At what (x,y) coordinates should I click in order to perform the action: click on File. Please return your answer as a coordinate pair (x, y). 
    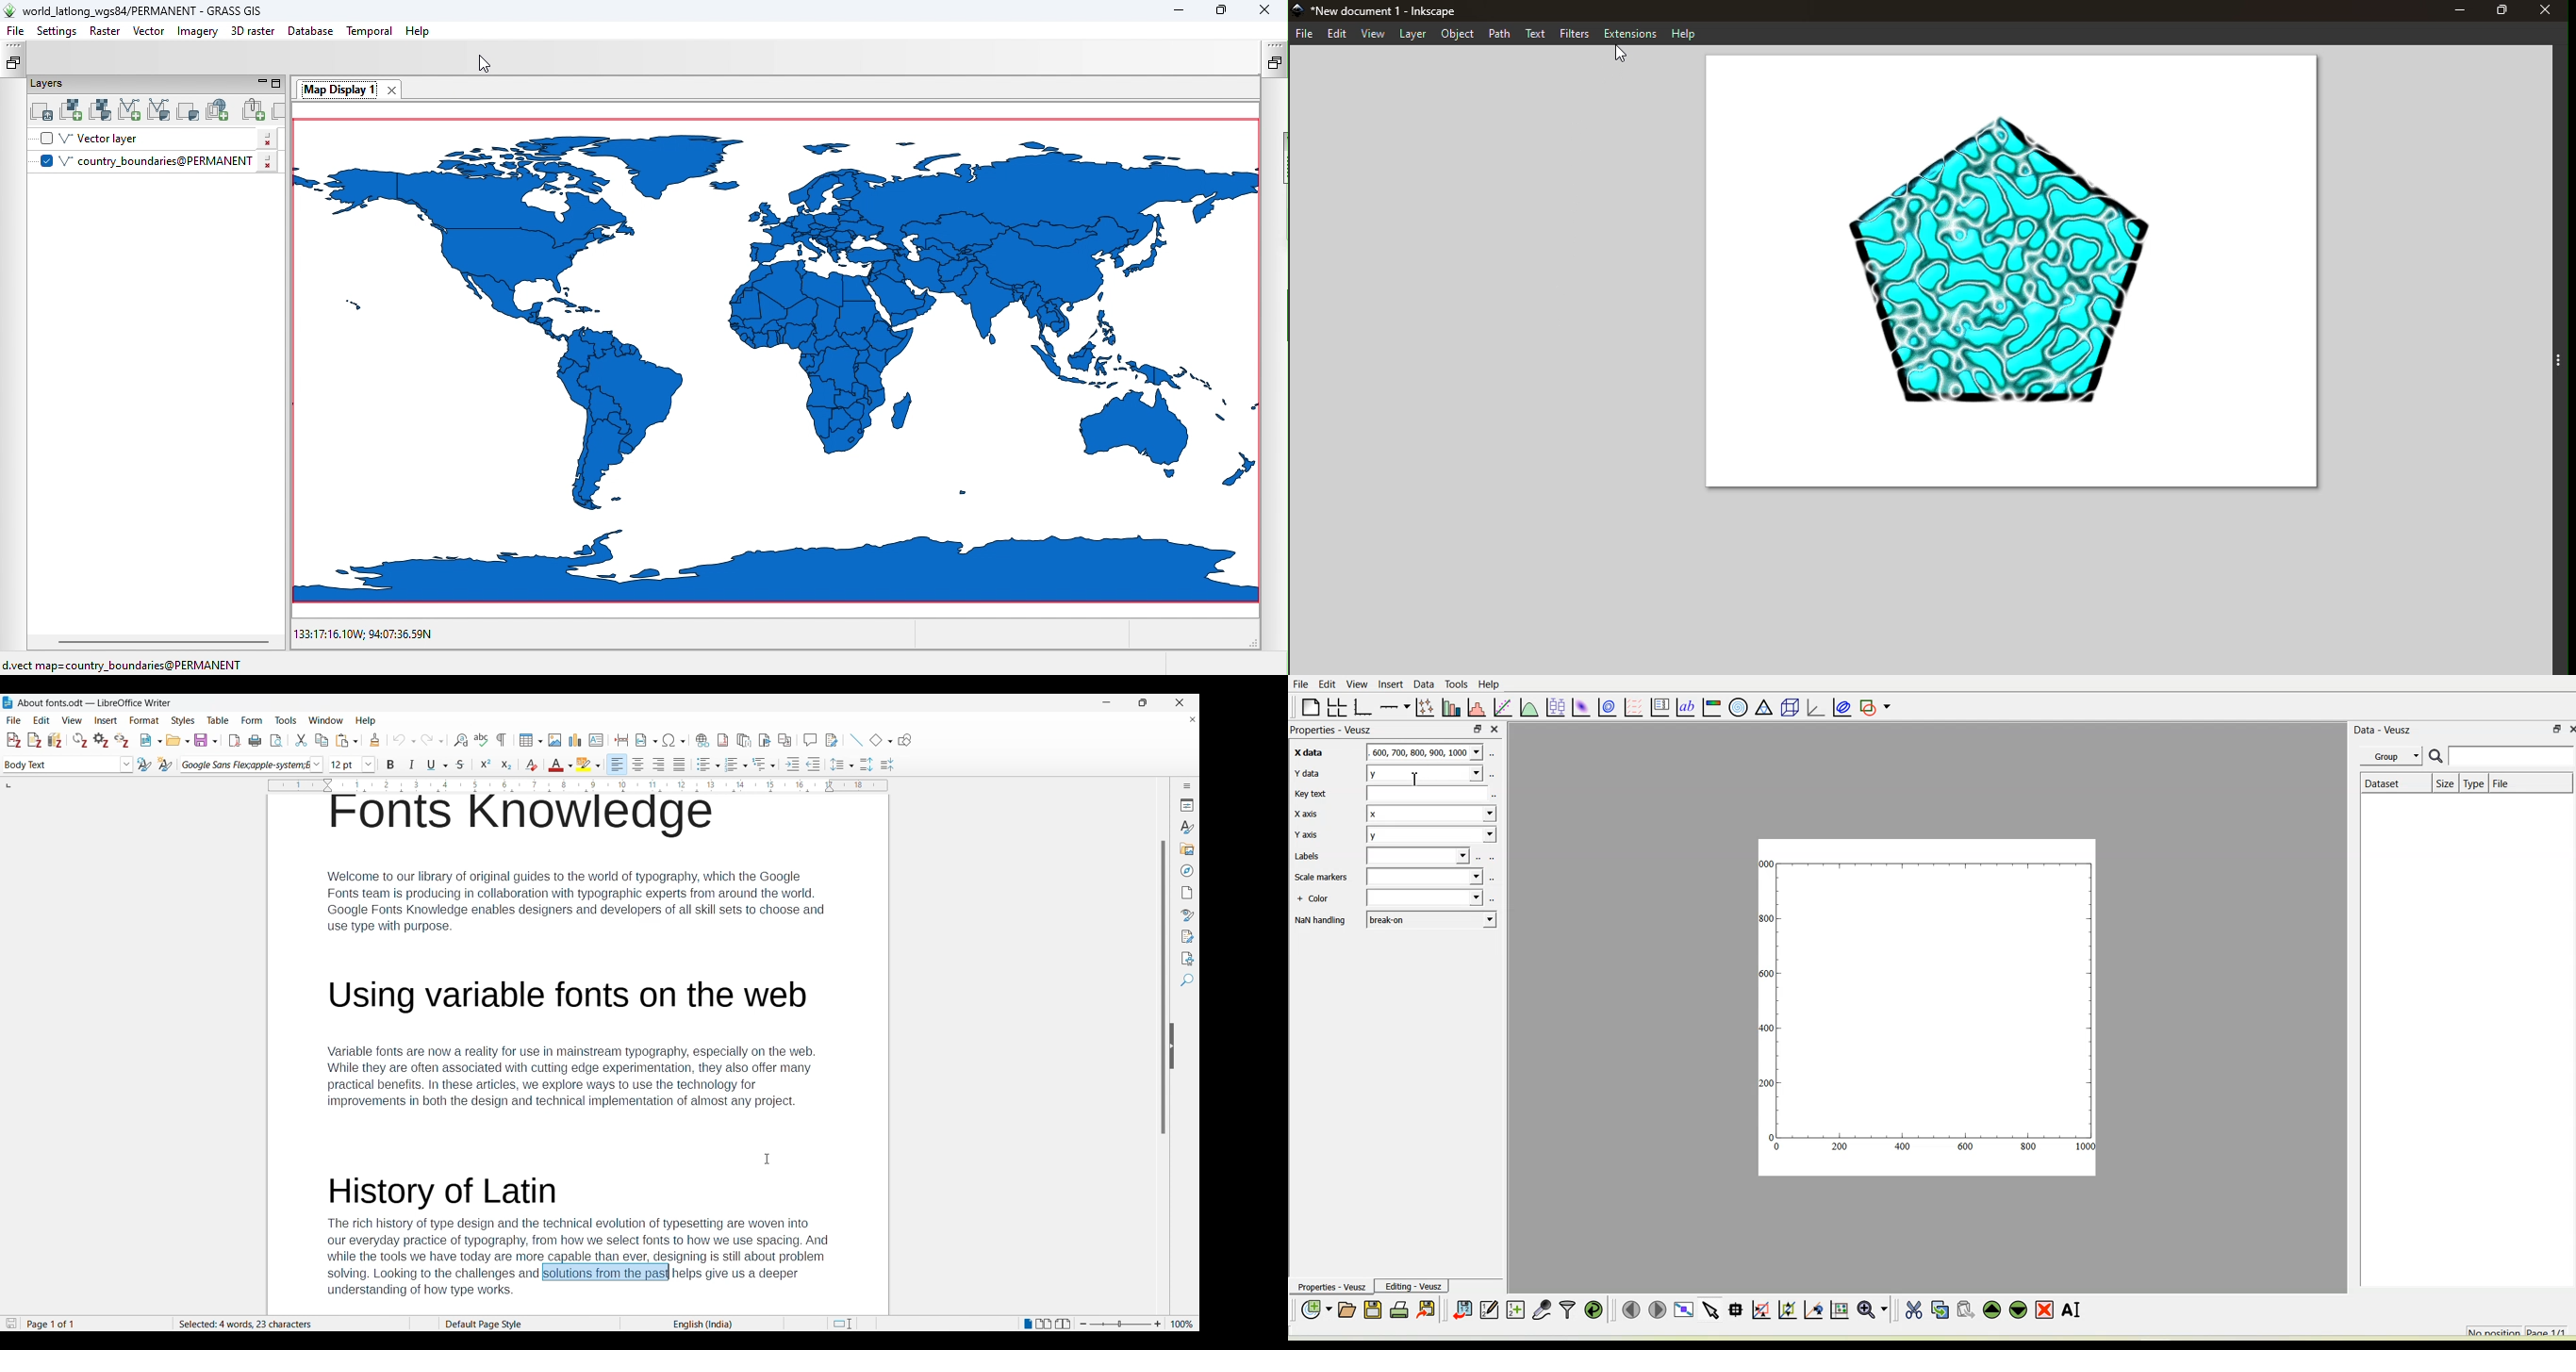
    Looking at the image, I should click on (1305, 33).